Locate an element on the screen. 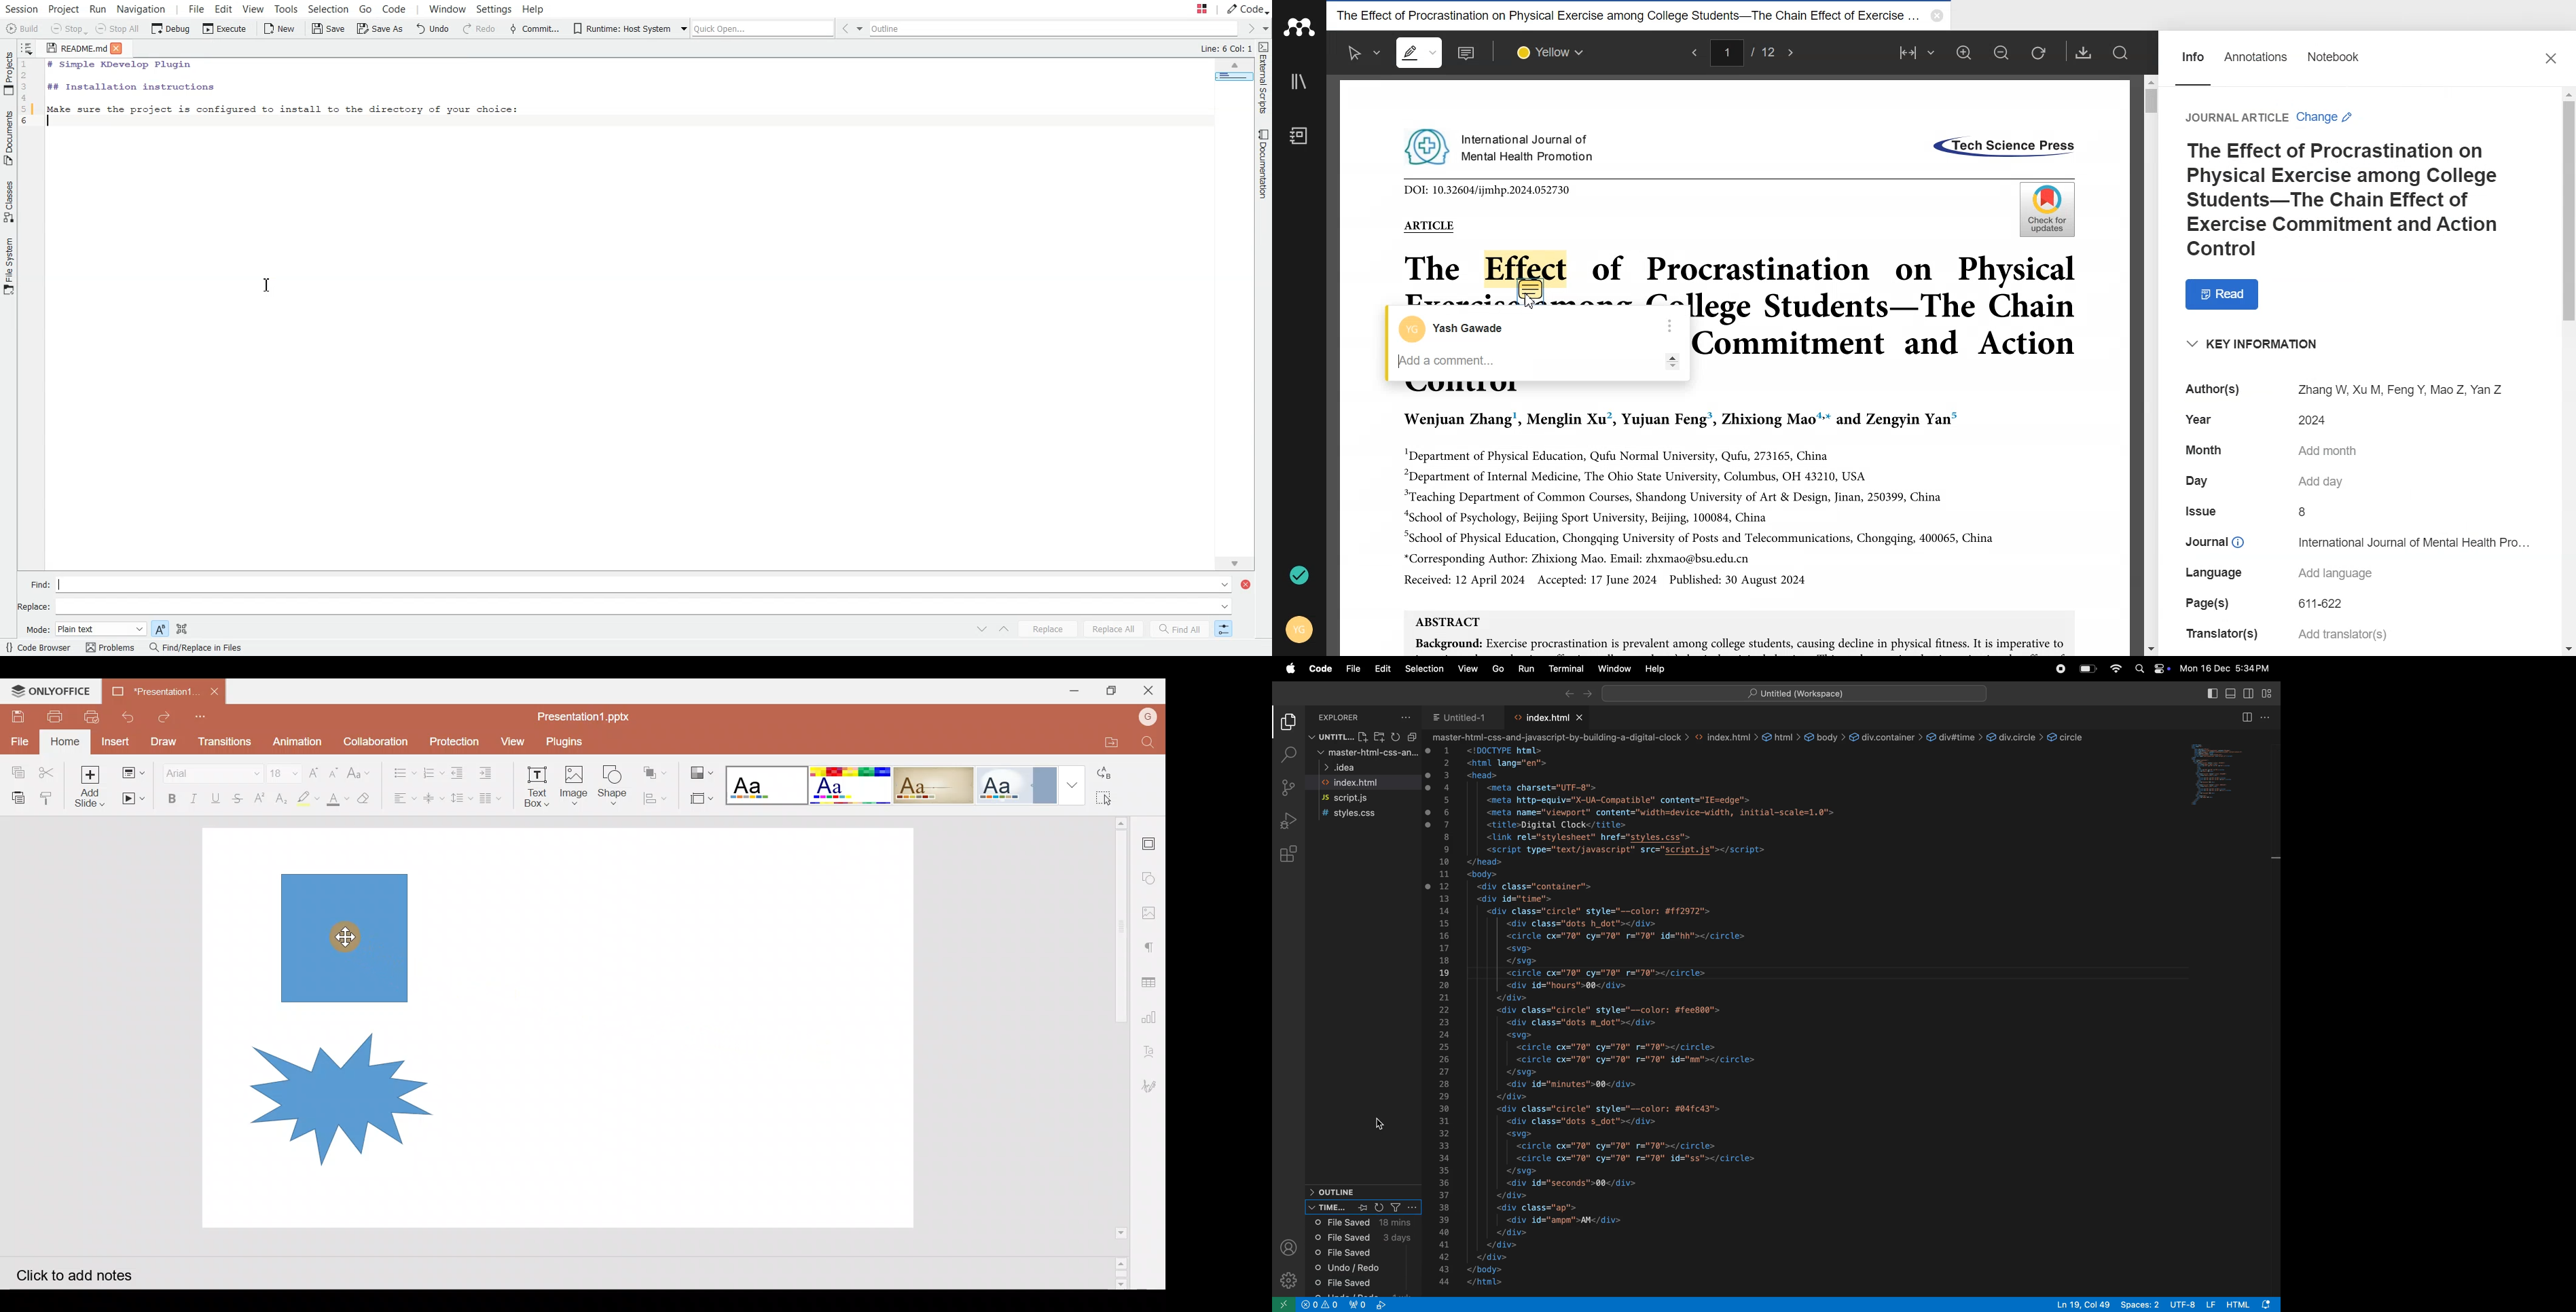  1/12 is located at coordinates (1744, 54).